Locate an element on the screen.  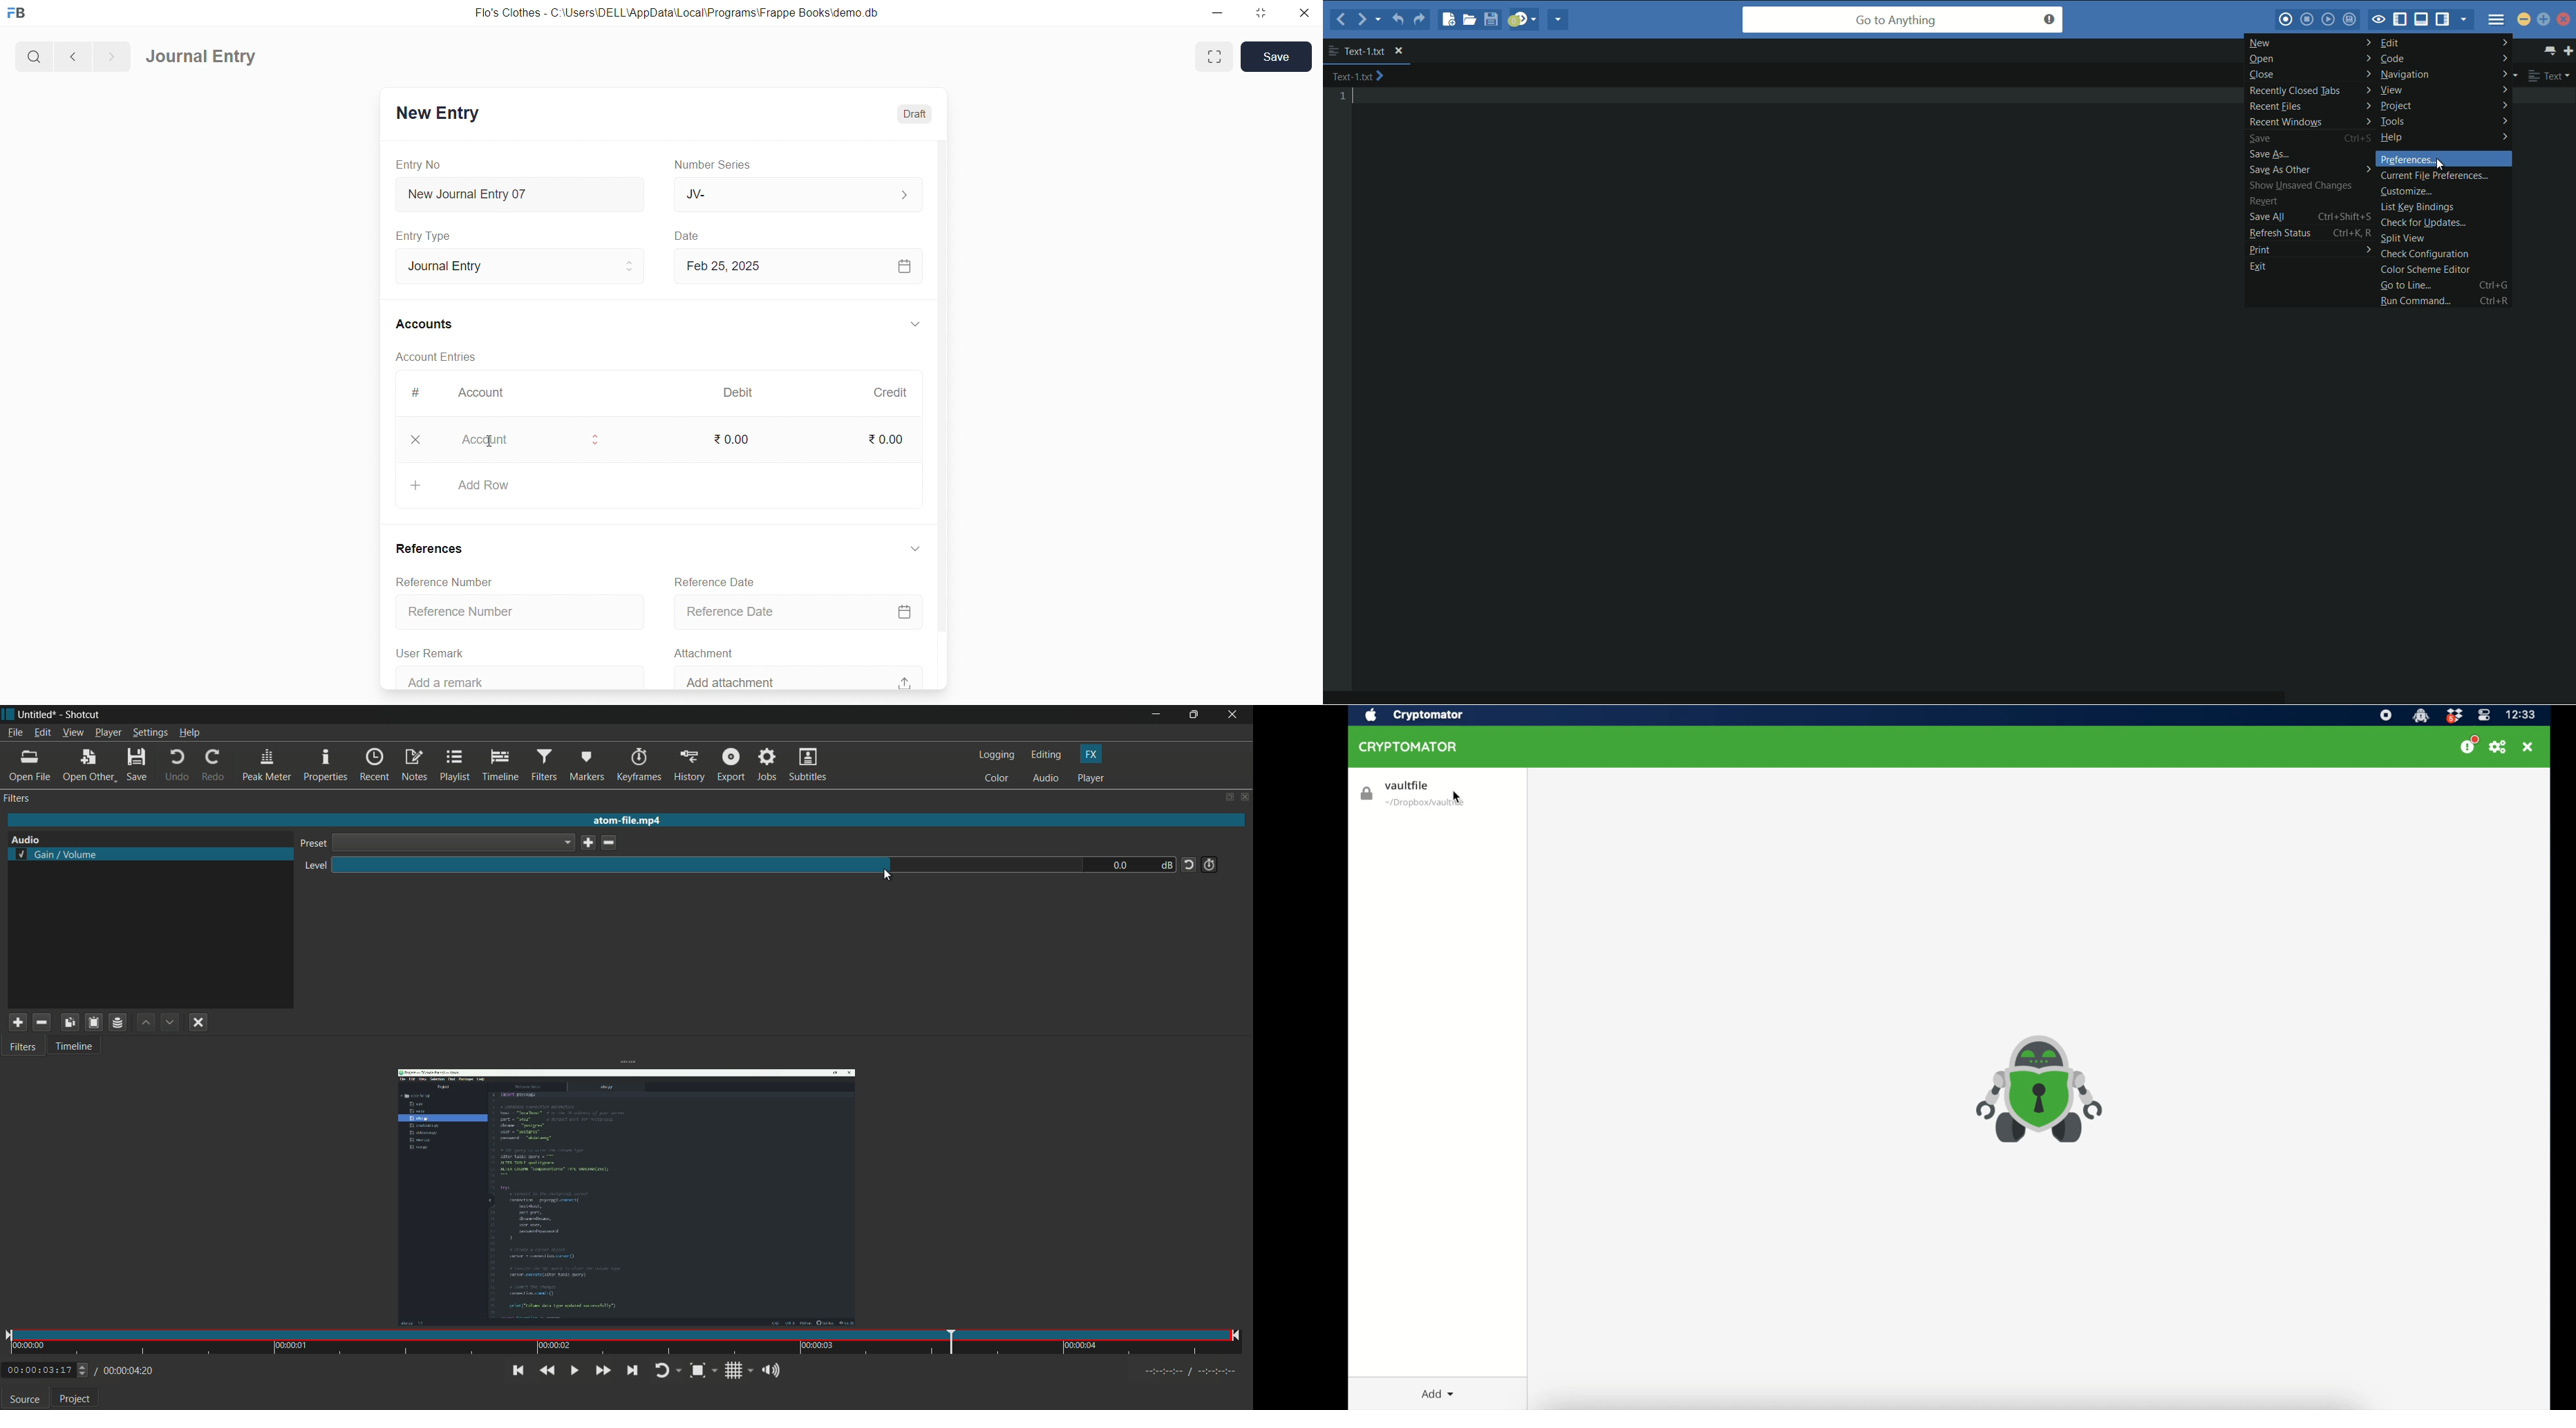
player is located at coordinates (1091, 778).